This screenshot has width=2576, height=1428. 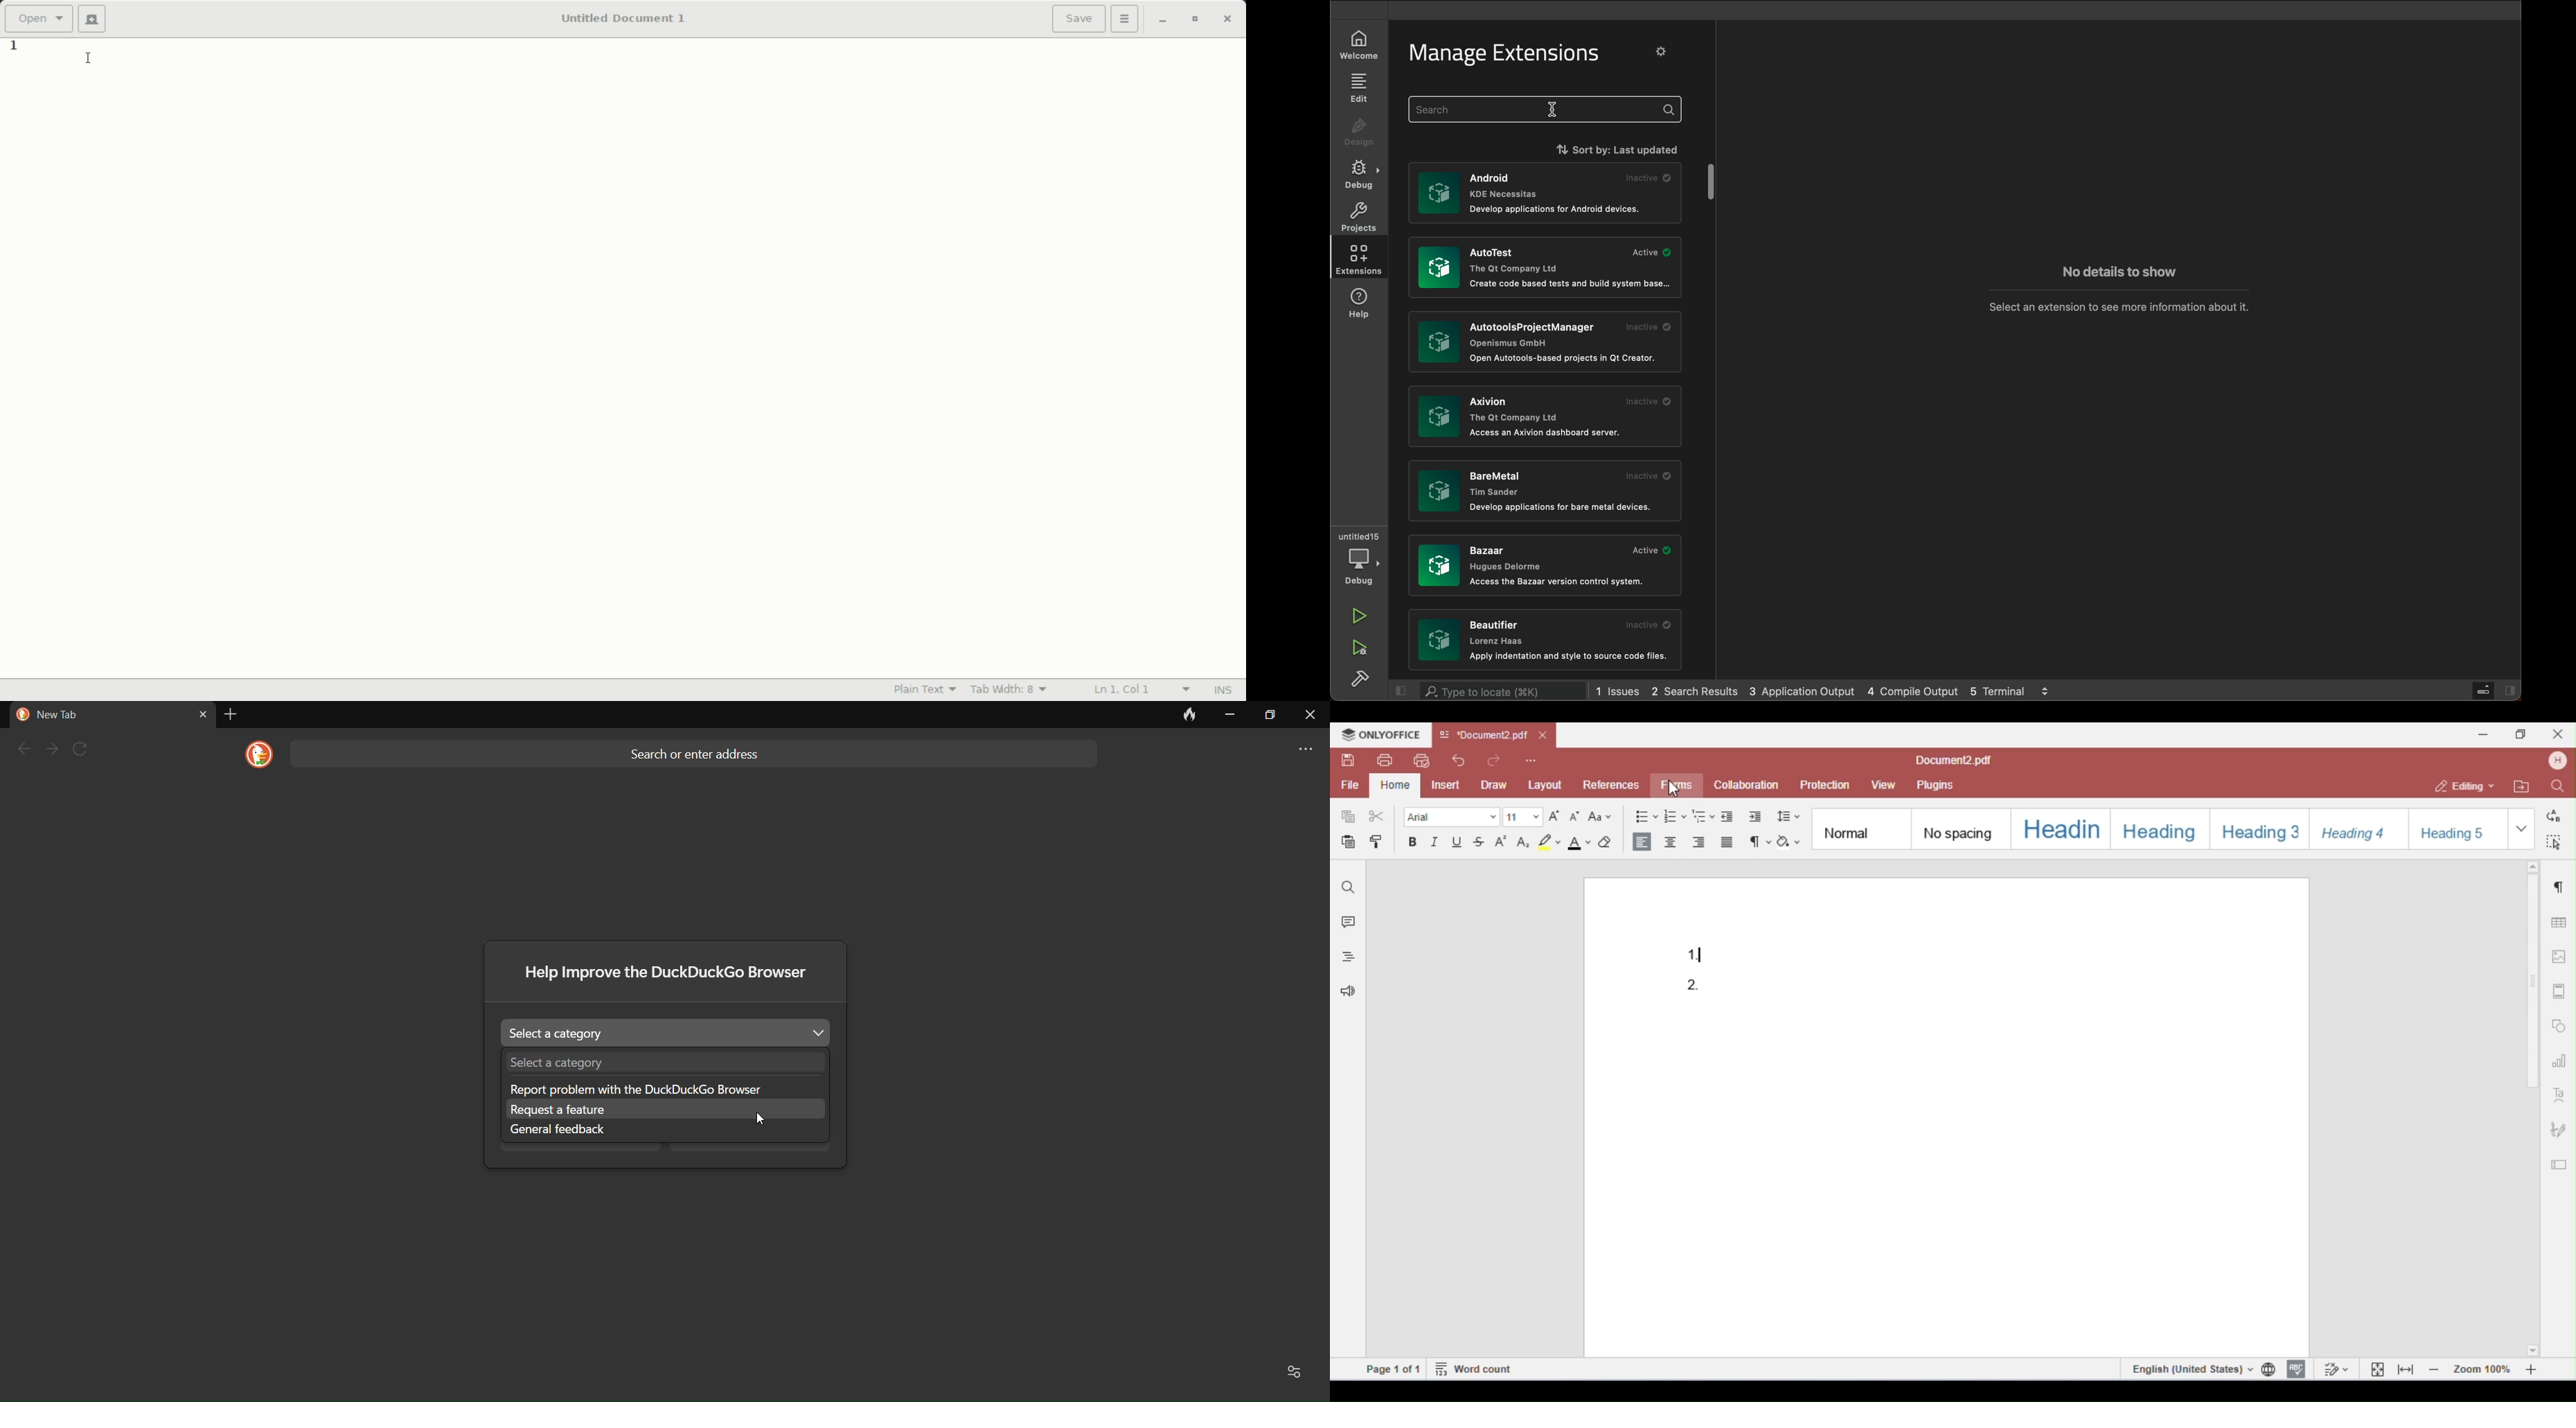 What do you see at coordinates (1547, 110) in the screenshot?
I see `search` at bounding box center [1547, 110].